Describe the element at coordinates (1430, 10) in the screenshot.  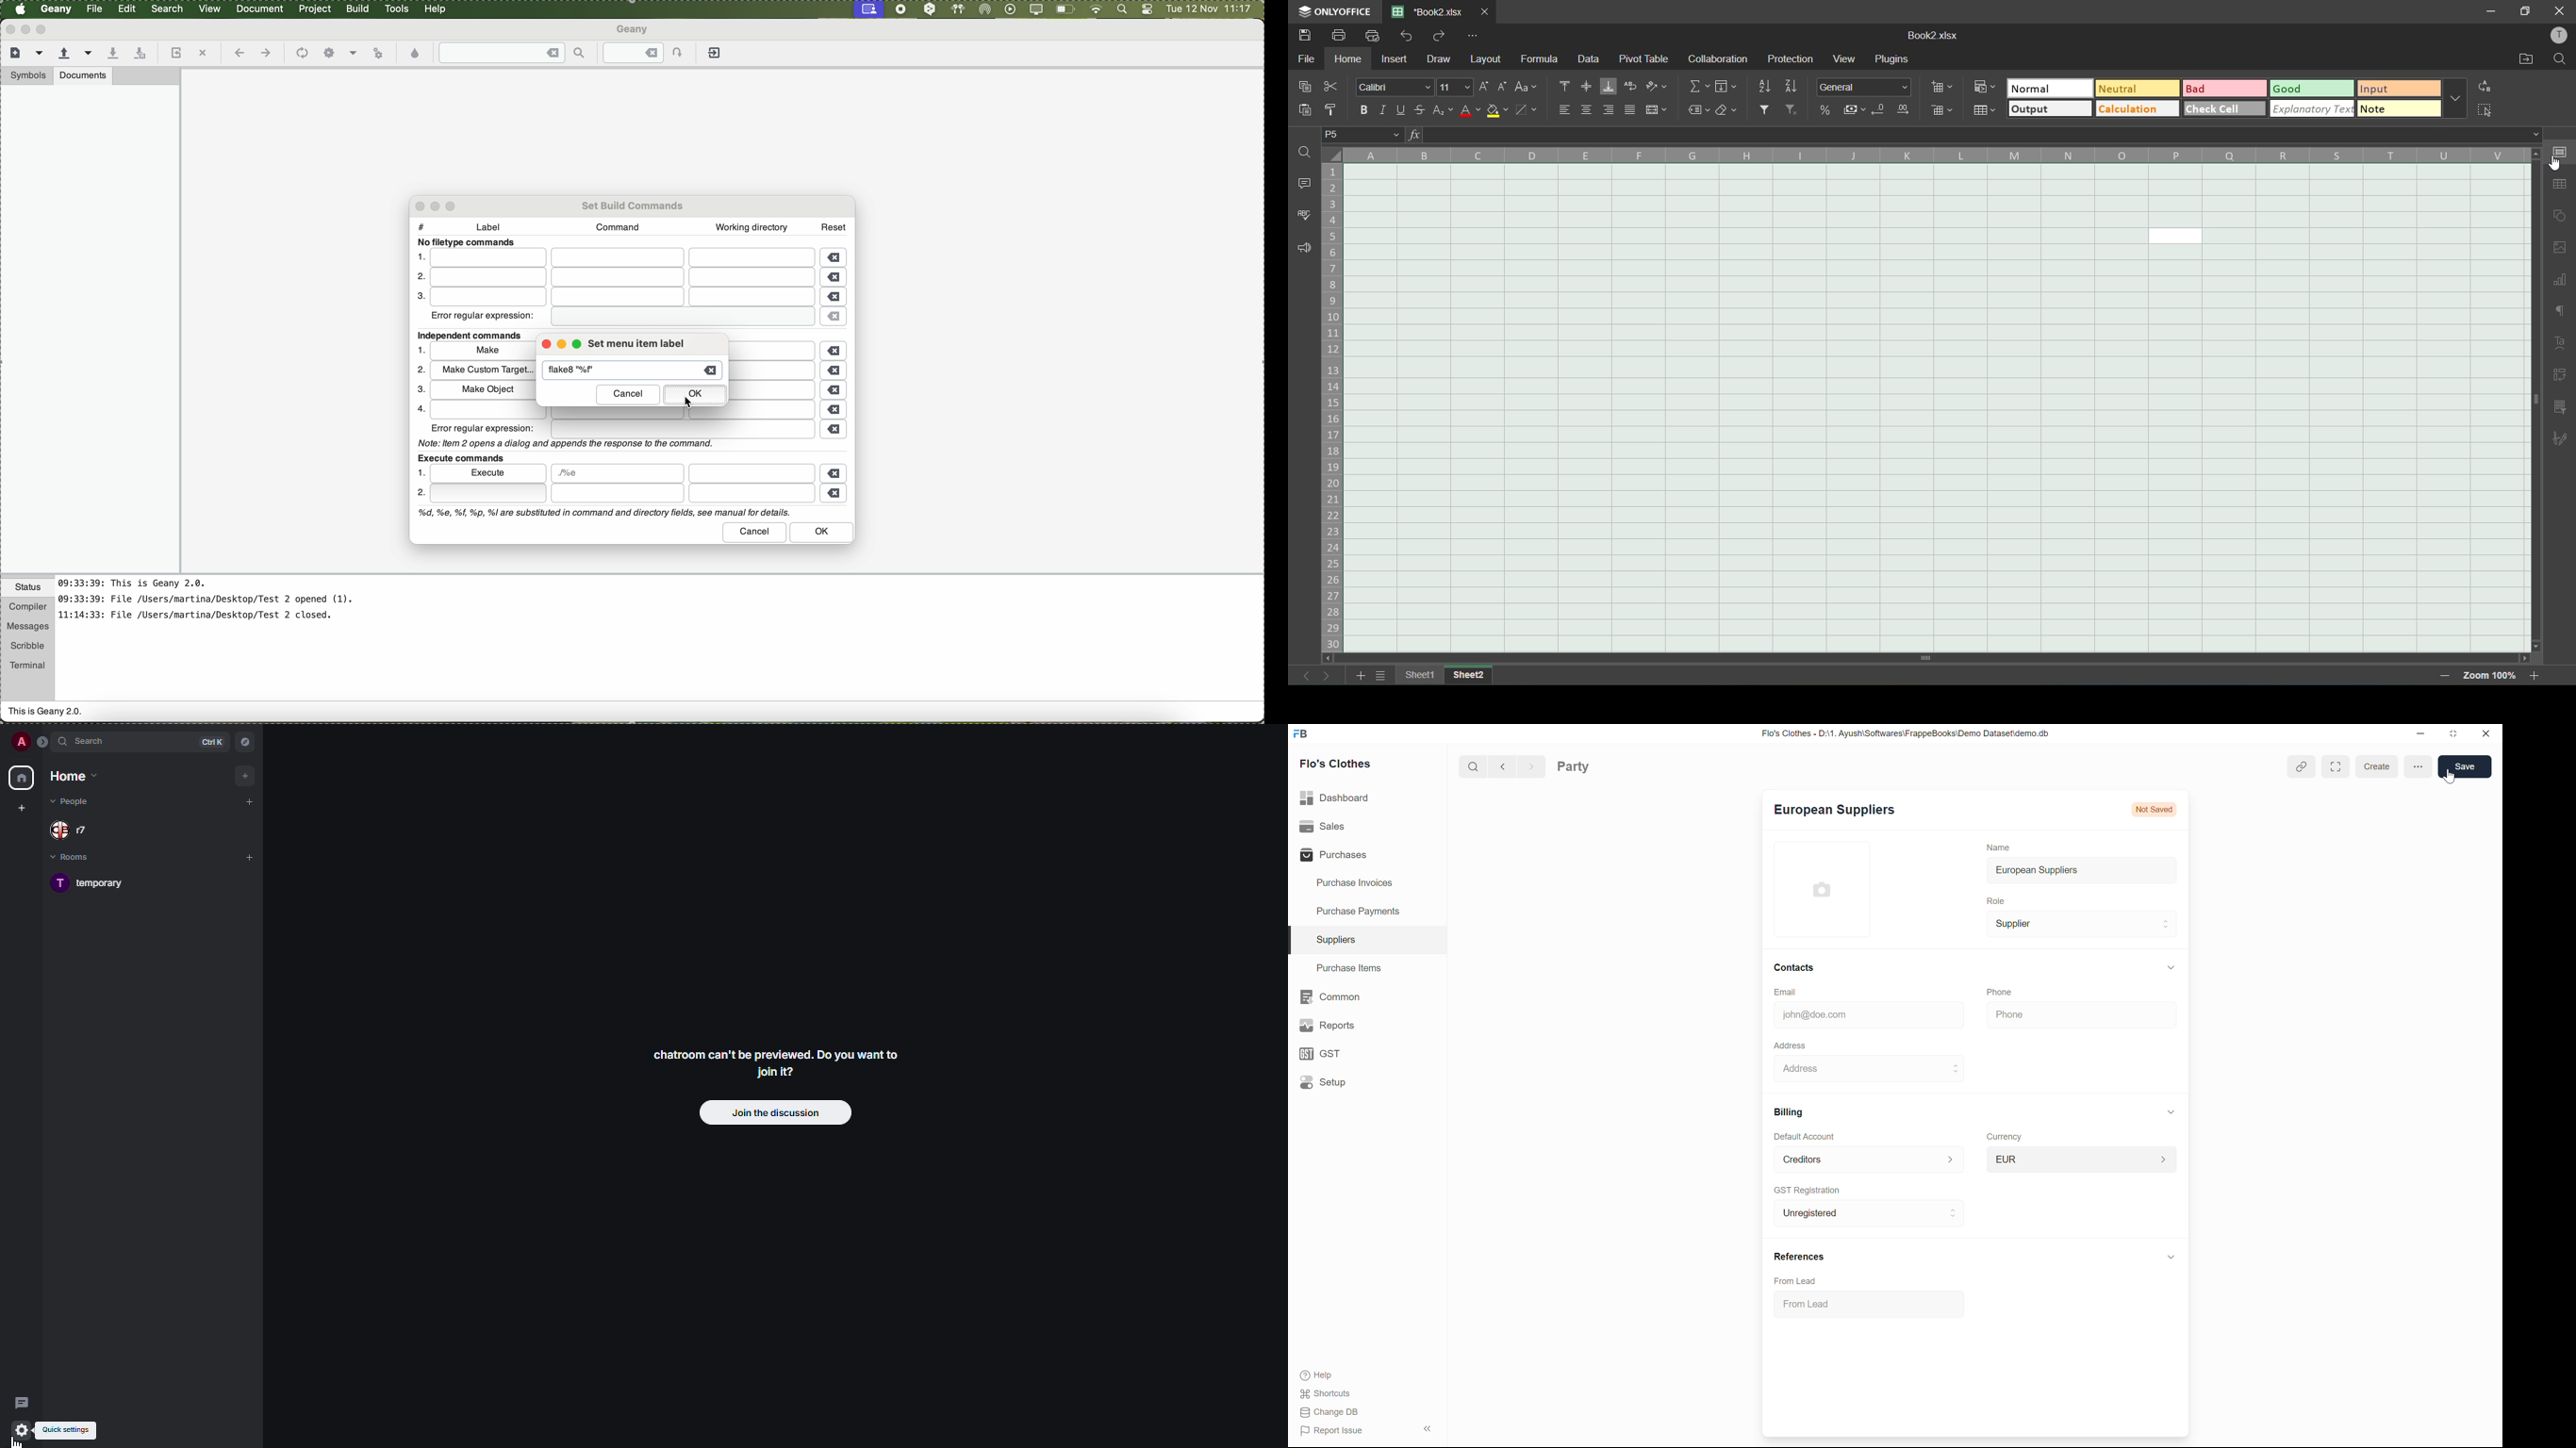
I see `*Book2.xlsx` at that location.